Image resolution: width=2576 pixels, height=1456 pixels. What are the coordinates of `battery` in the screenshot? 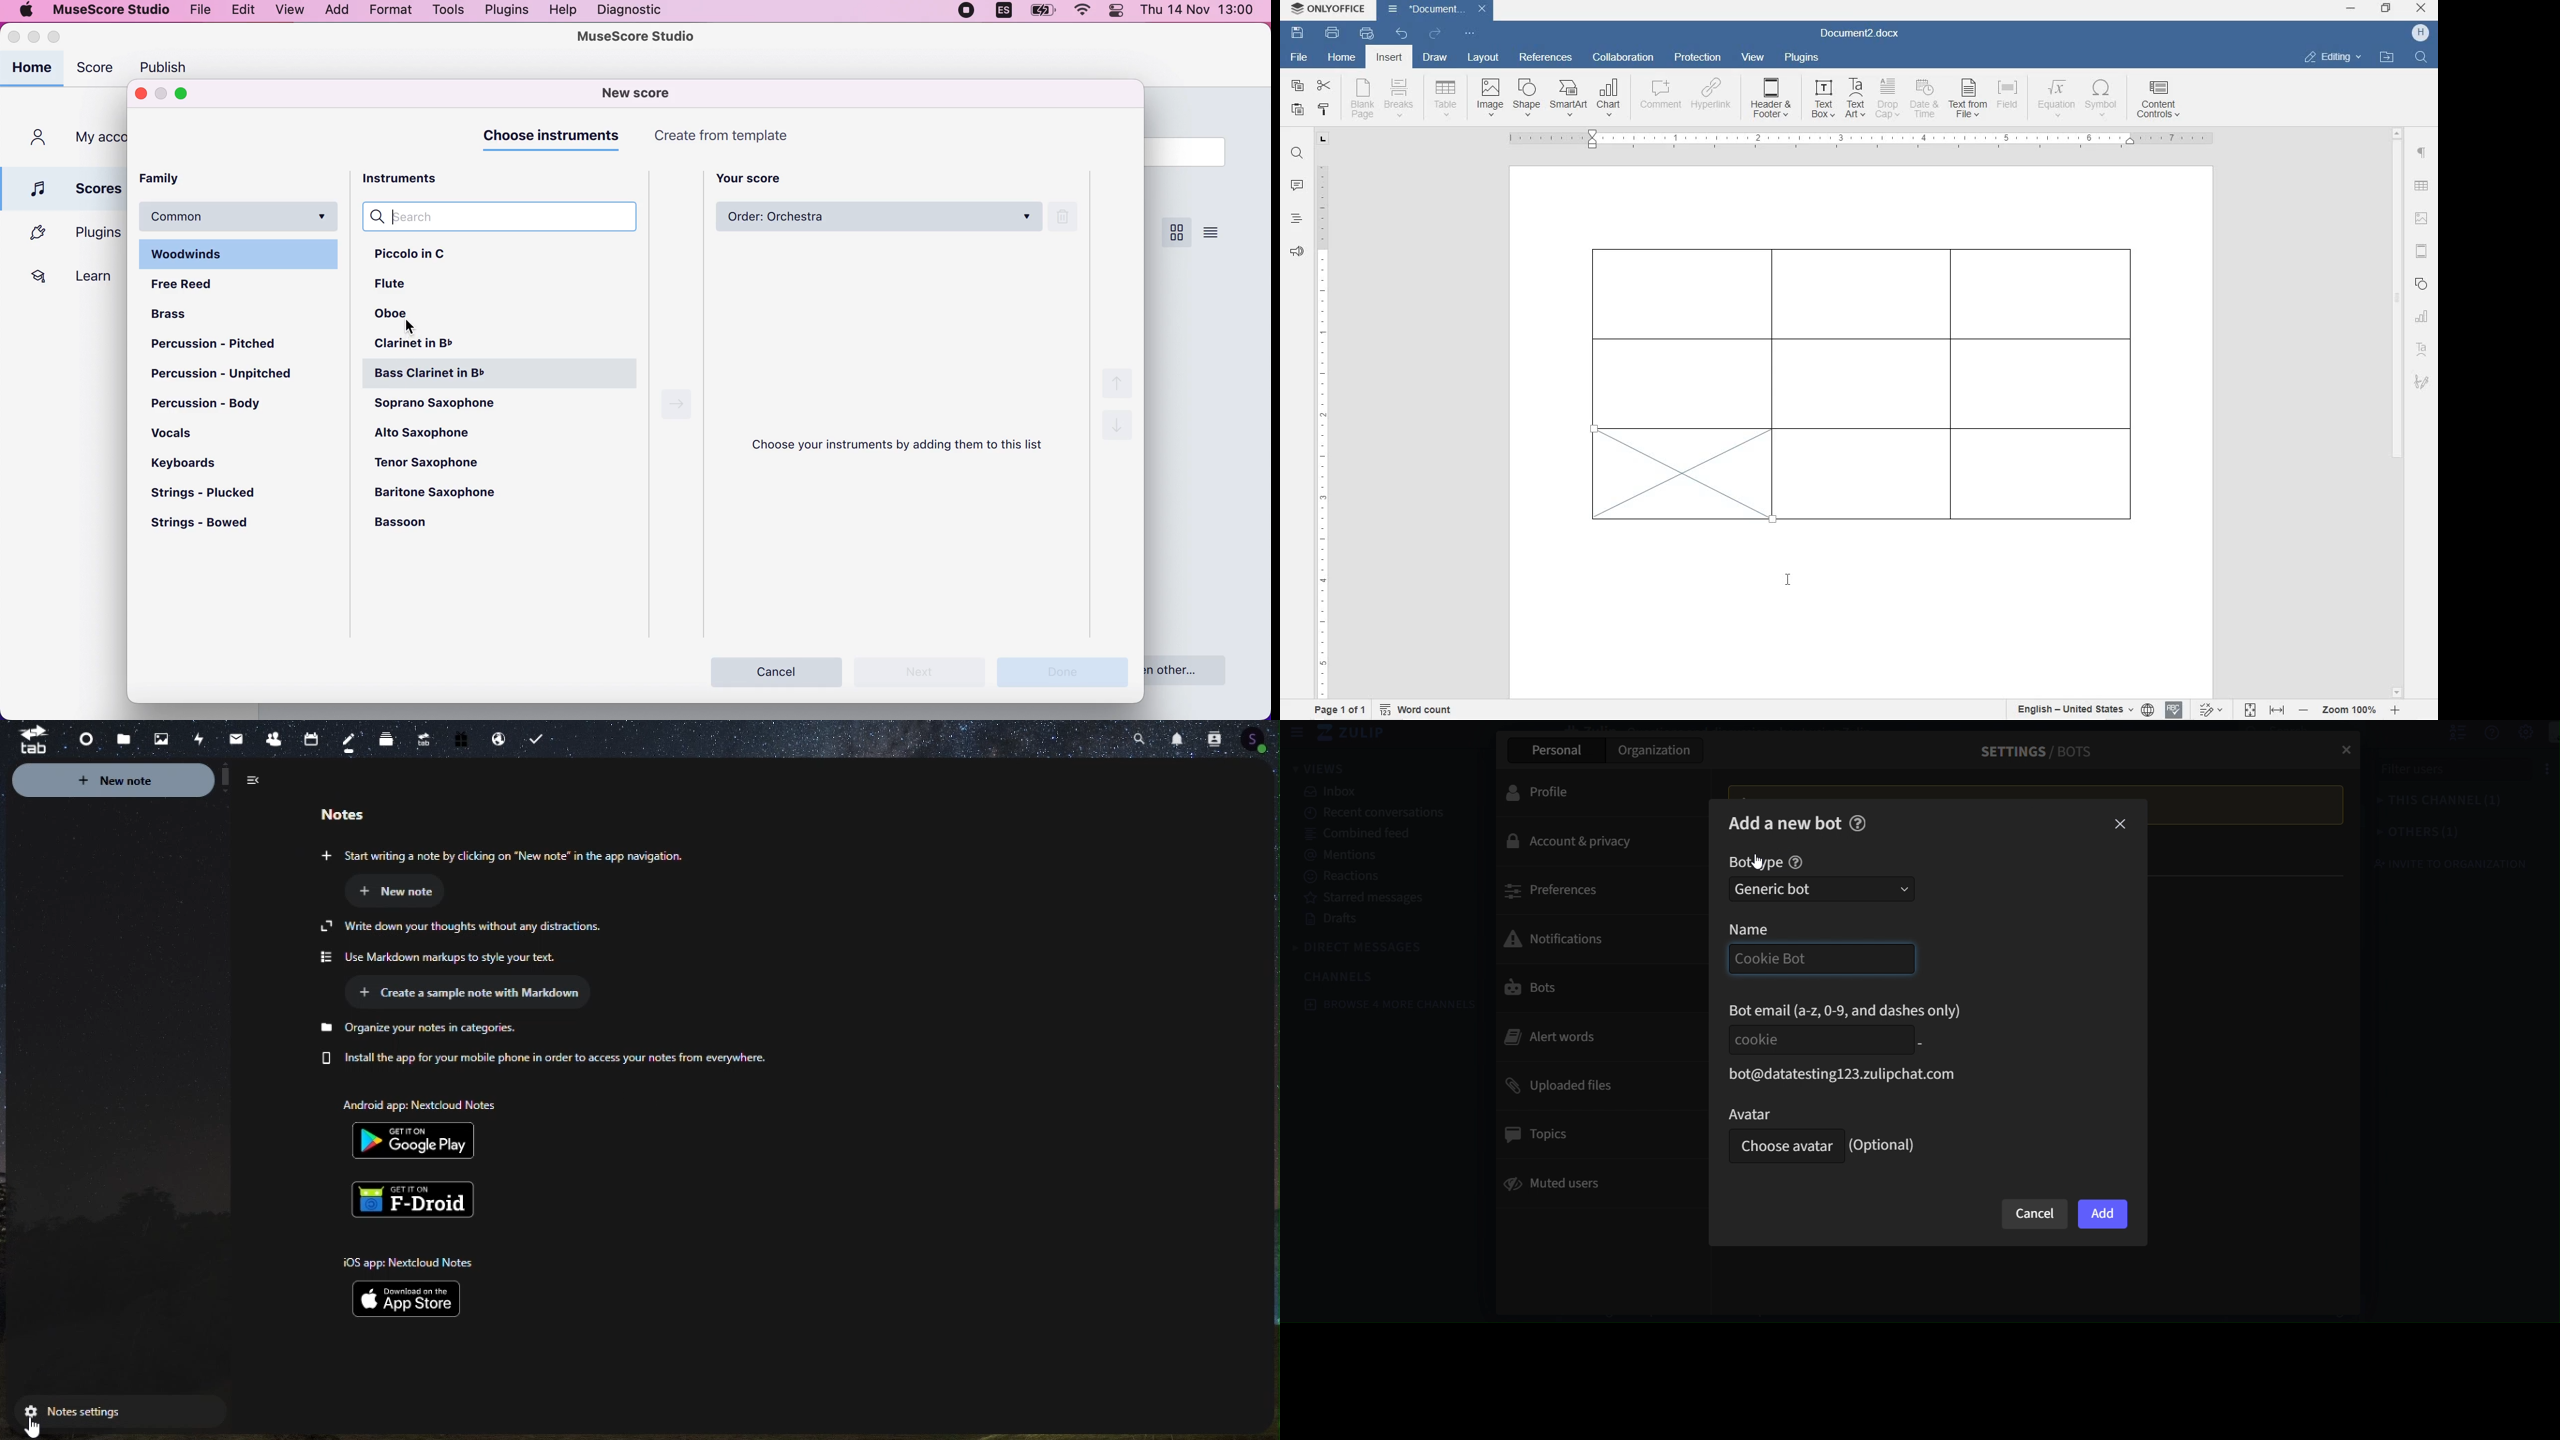 It's located at (1043, 14).